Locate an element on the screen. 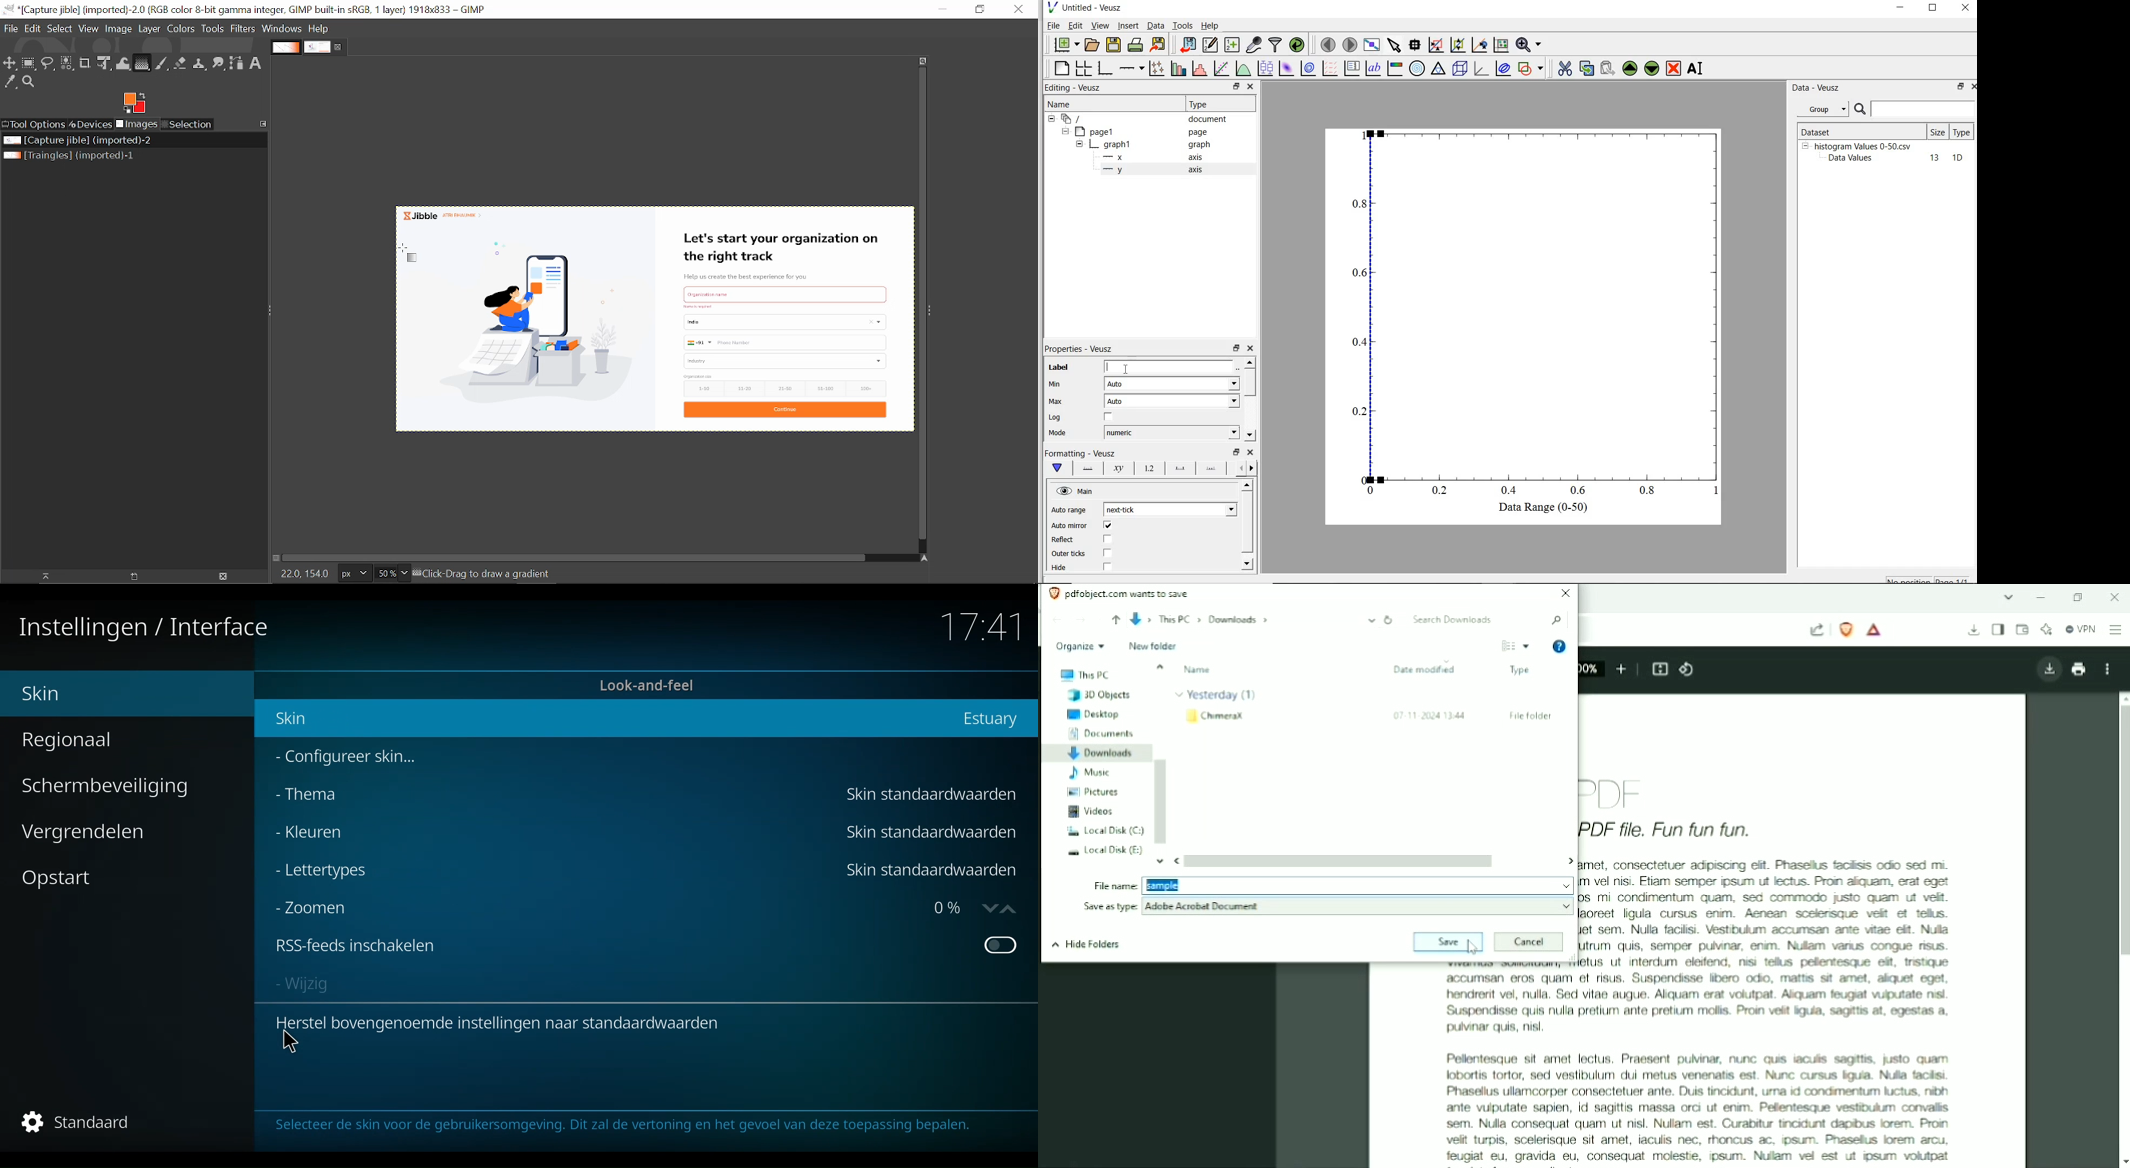 The width and height of the screenshot is (2156, 1176). Local Disk (E:) is located at coordinates (1105, 850).